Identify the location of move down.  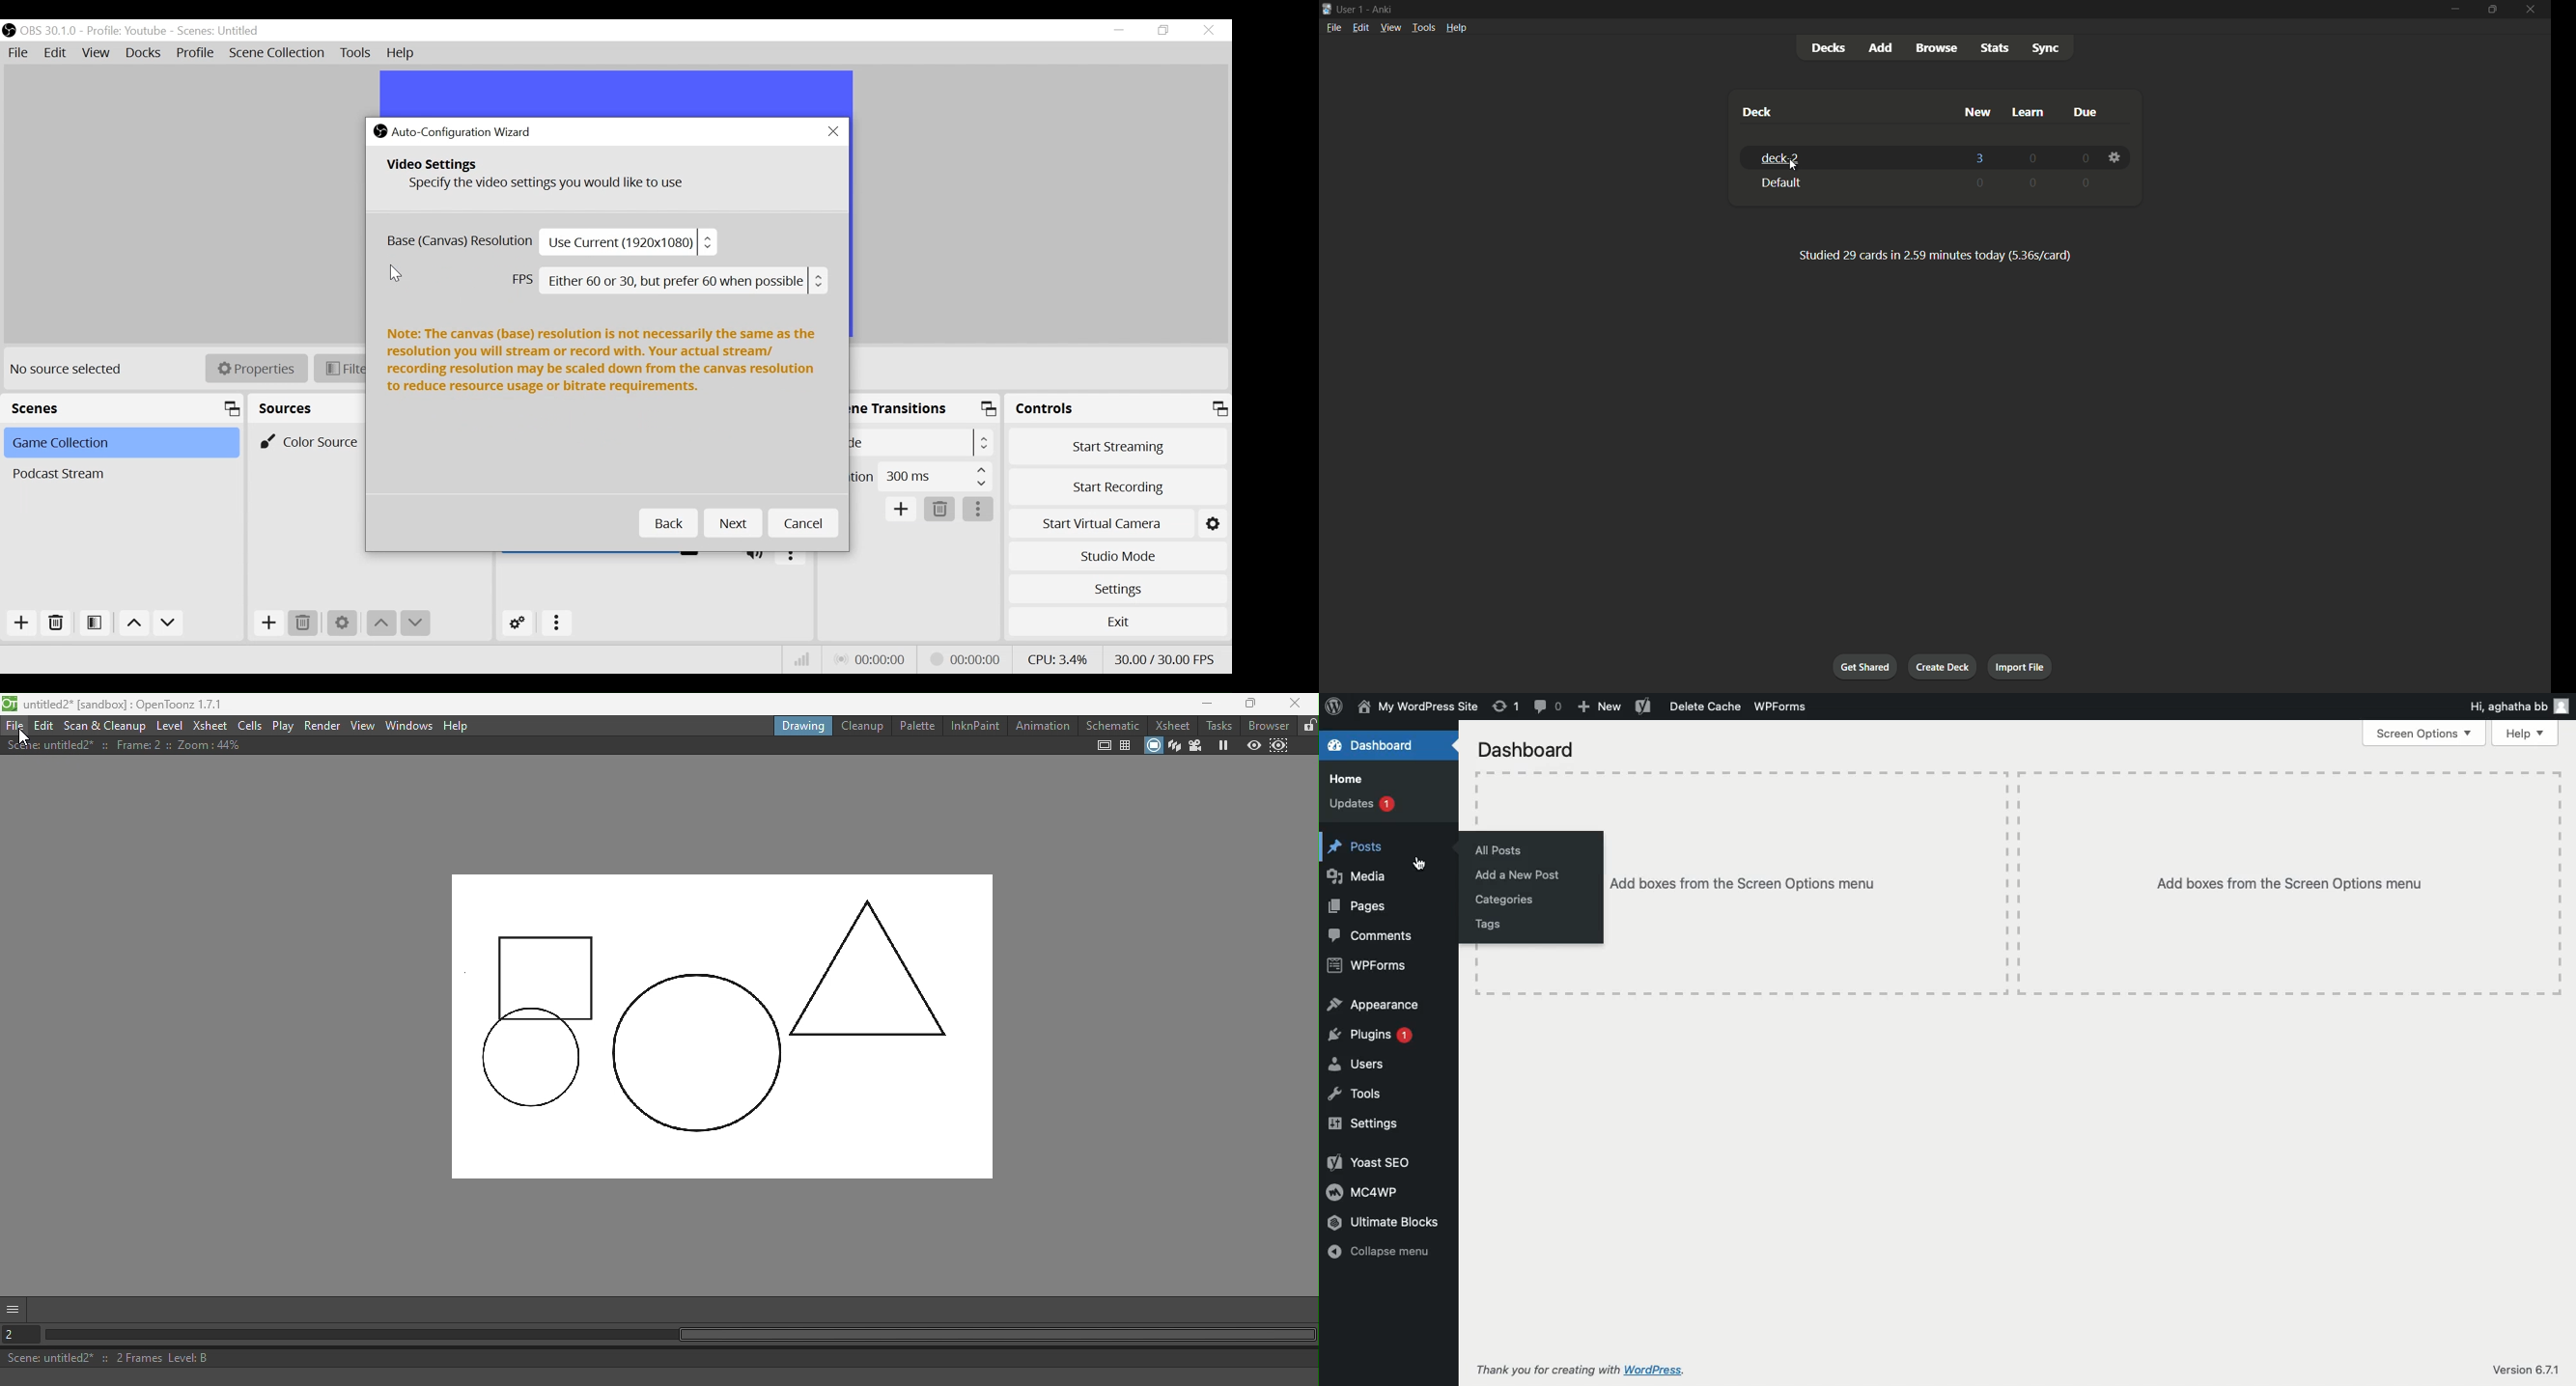
(417, 624).